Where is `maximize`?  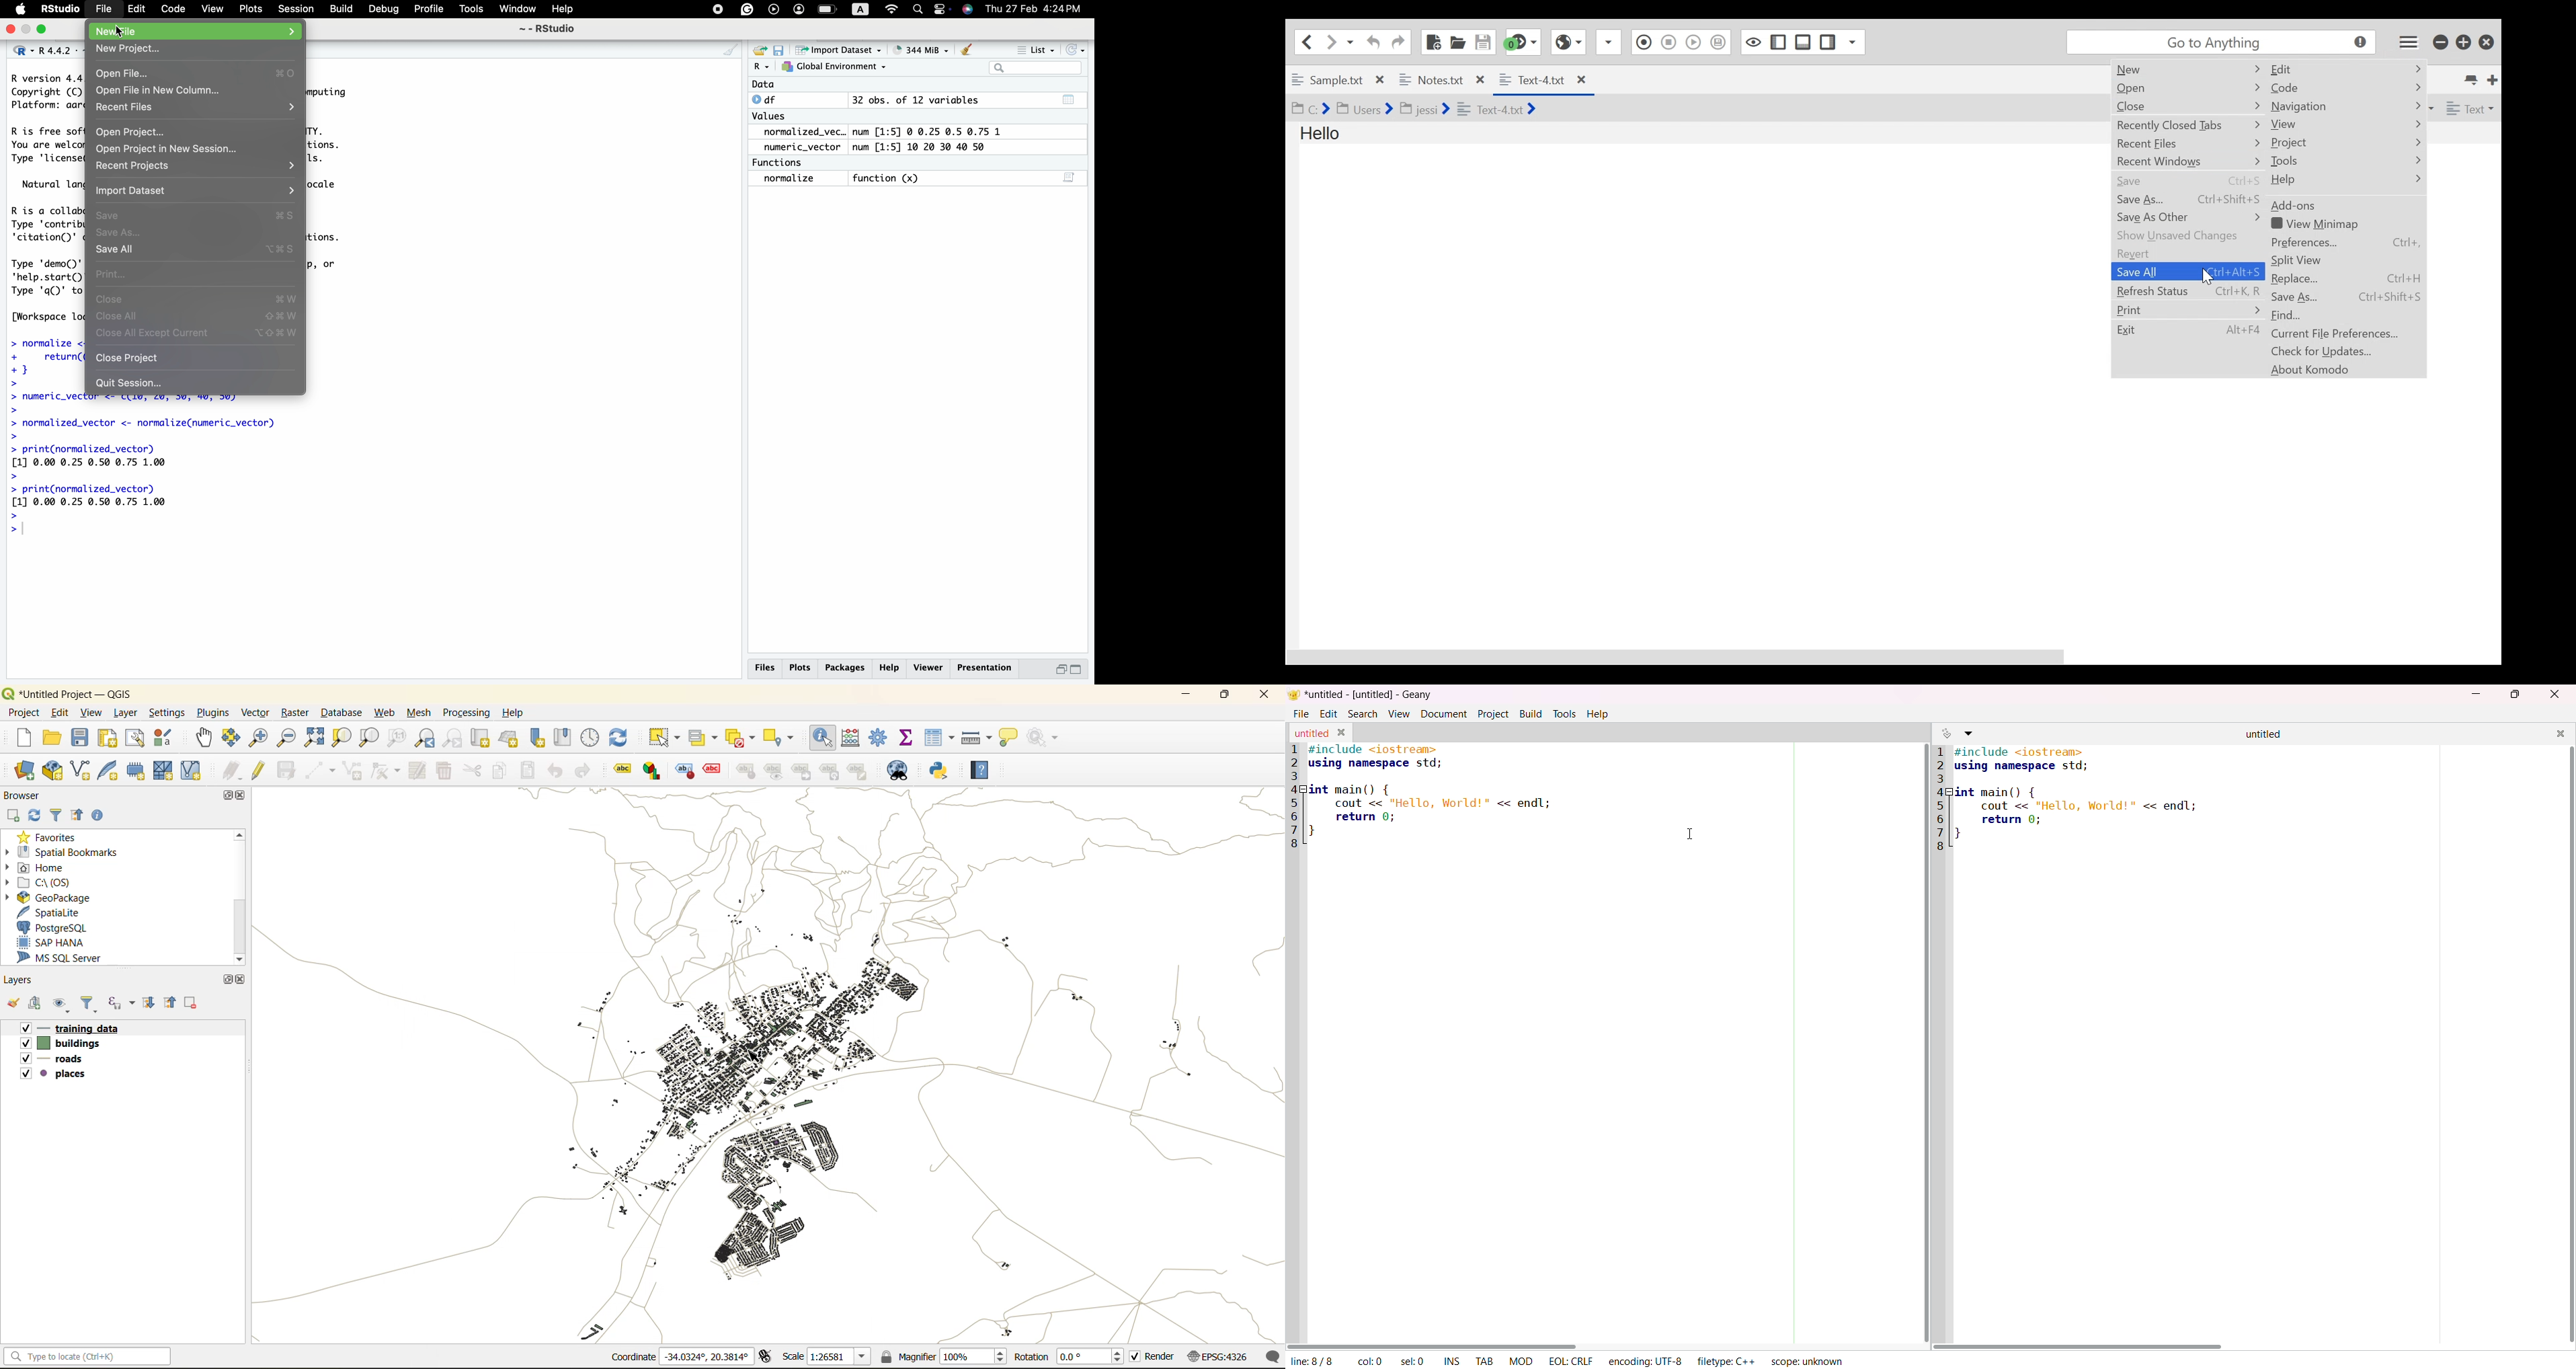
maximize is located at coordinates (225, 795).